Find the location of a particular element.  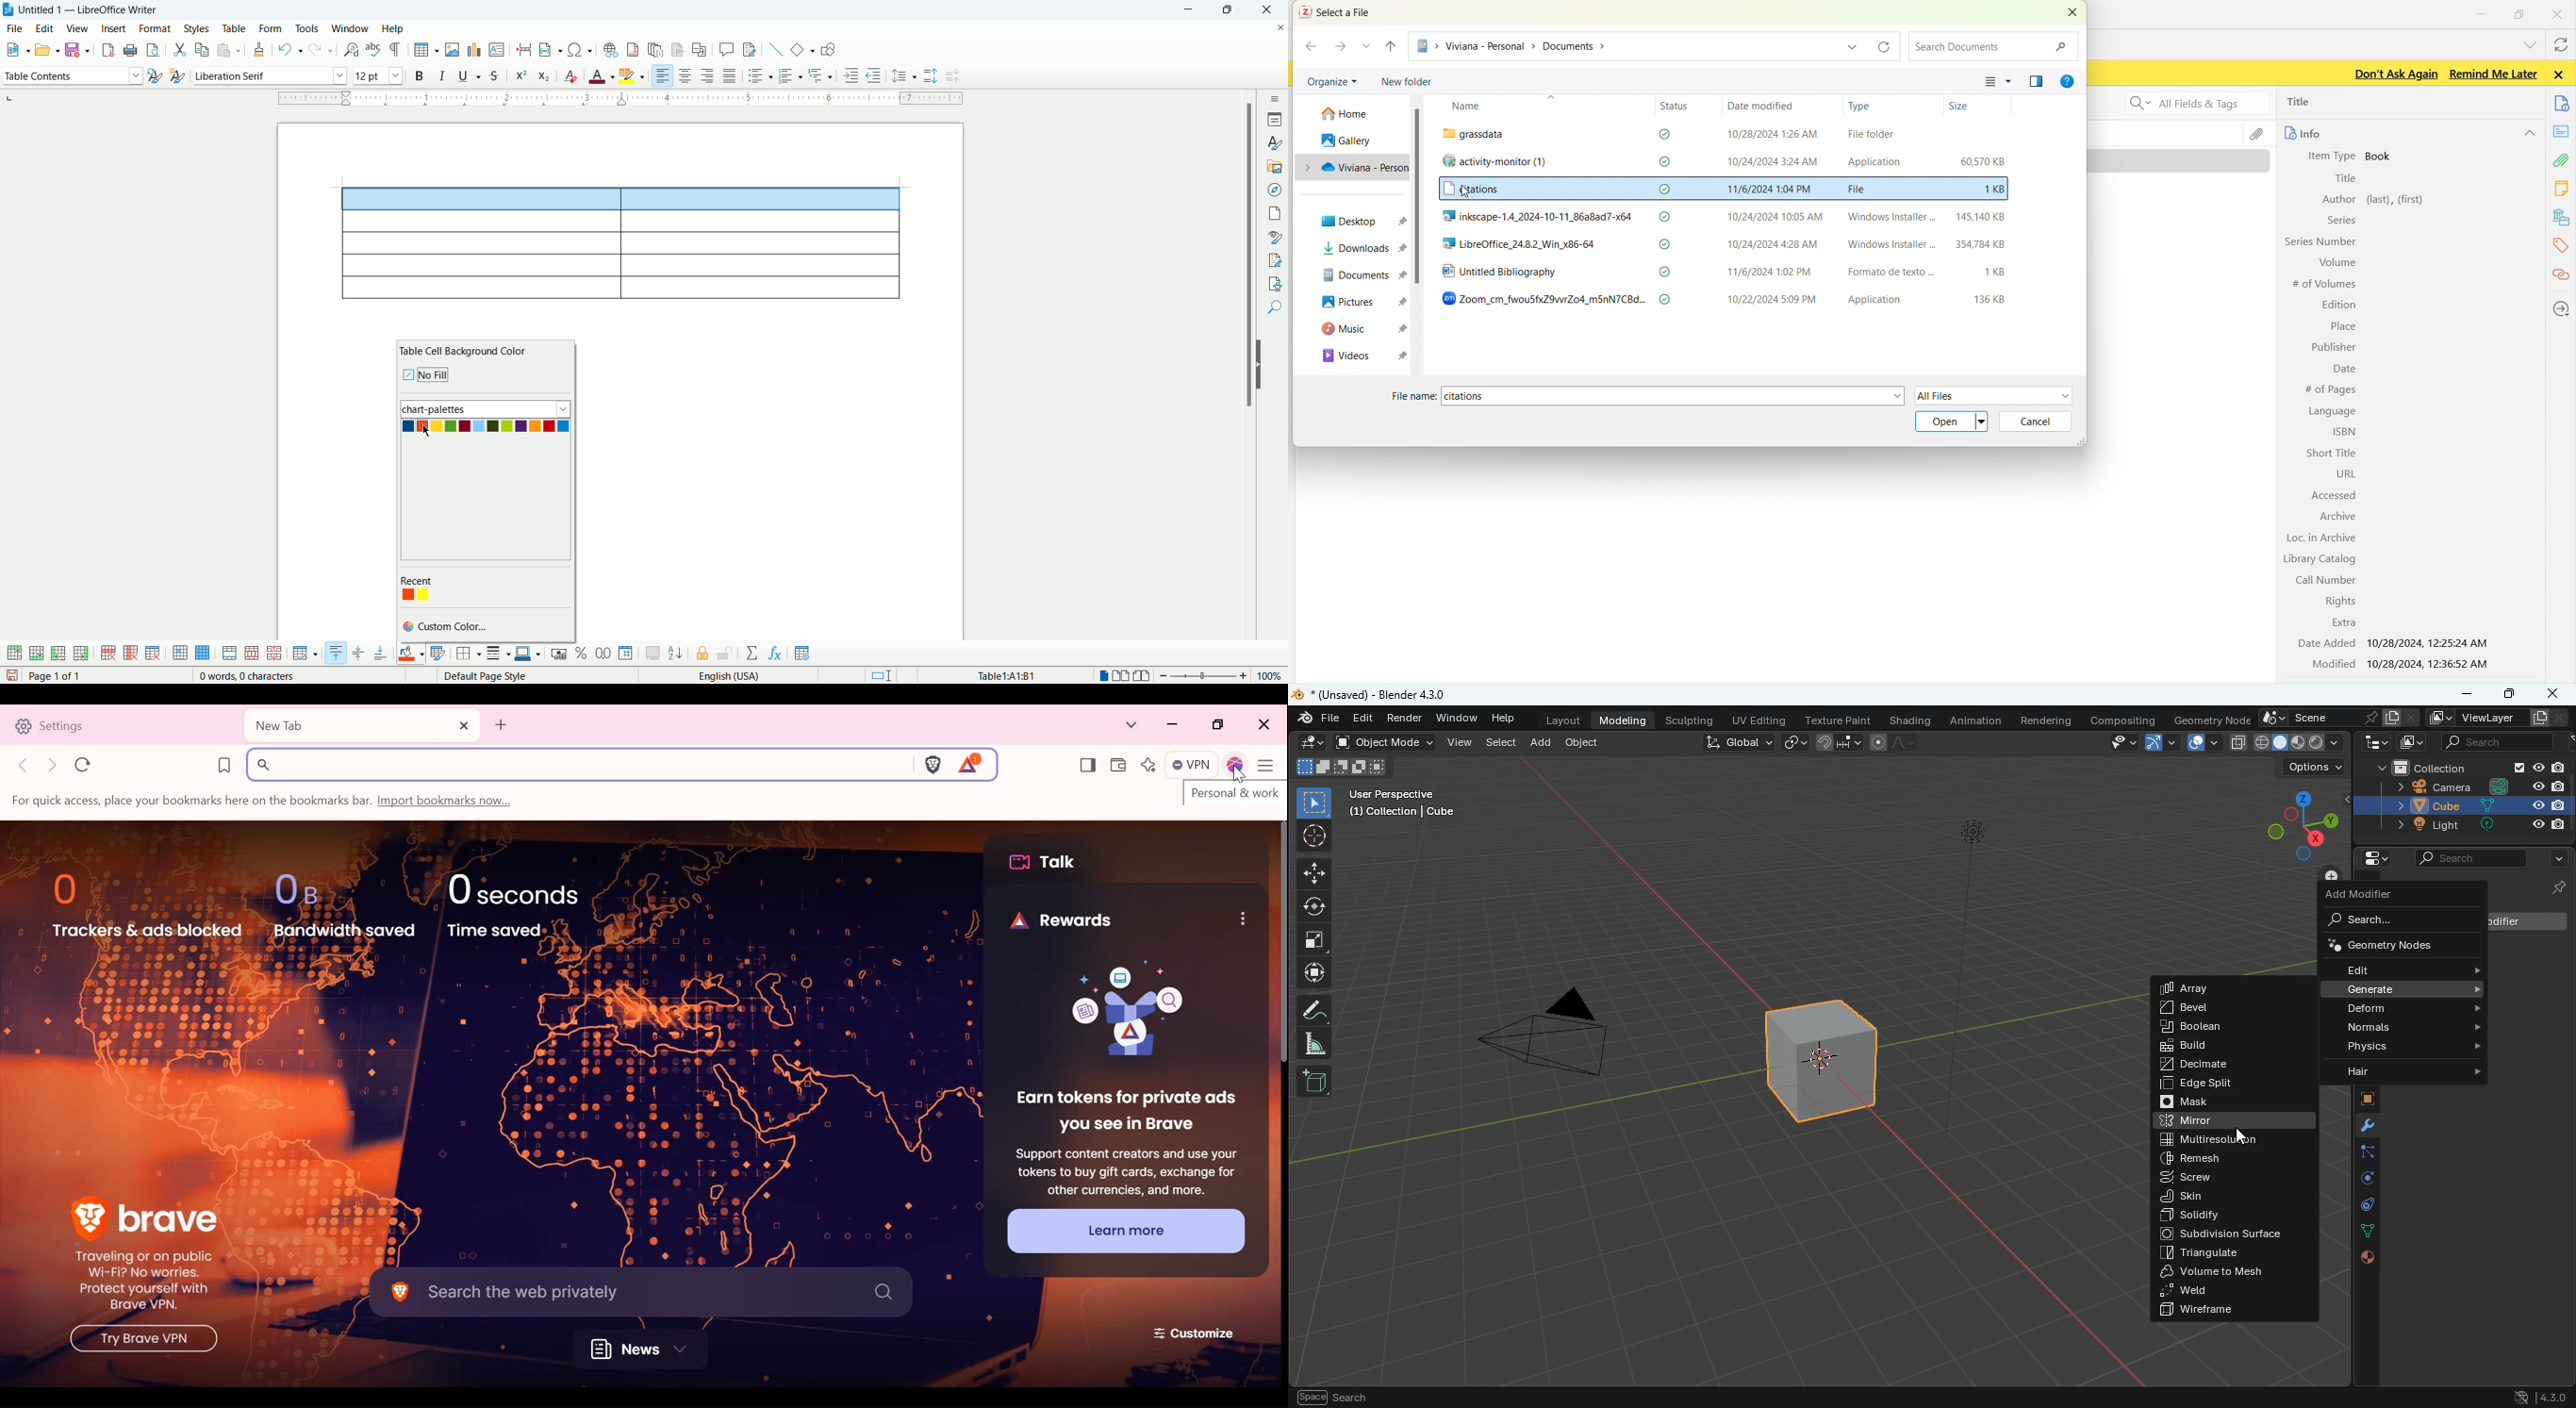

no fill is located at coordinates (441, 373).